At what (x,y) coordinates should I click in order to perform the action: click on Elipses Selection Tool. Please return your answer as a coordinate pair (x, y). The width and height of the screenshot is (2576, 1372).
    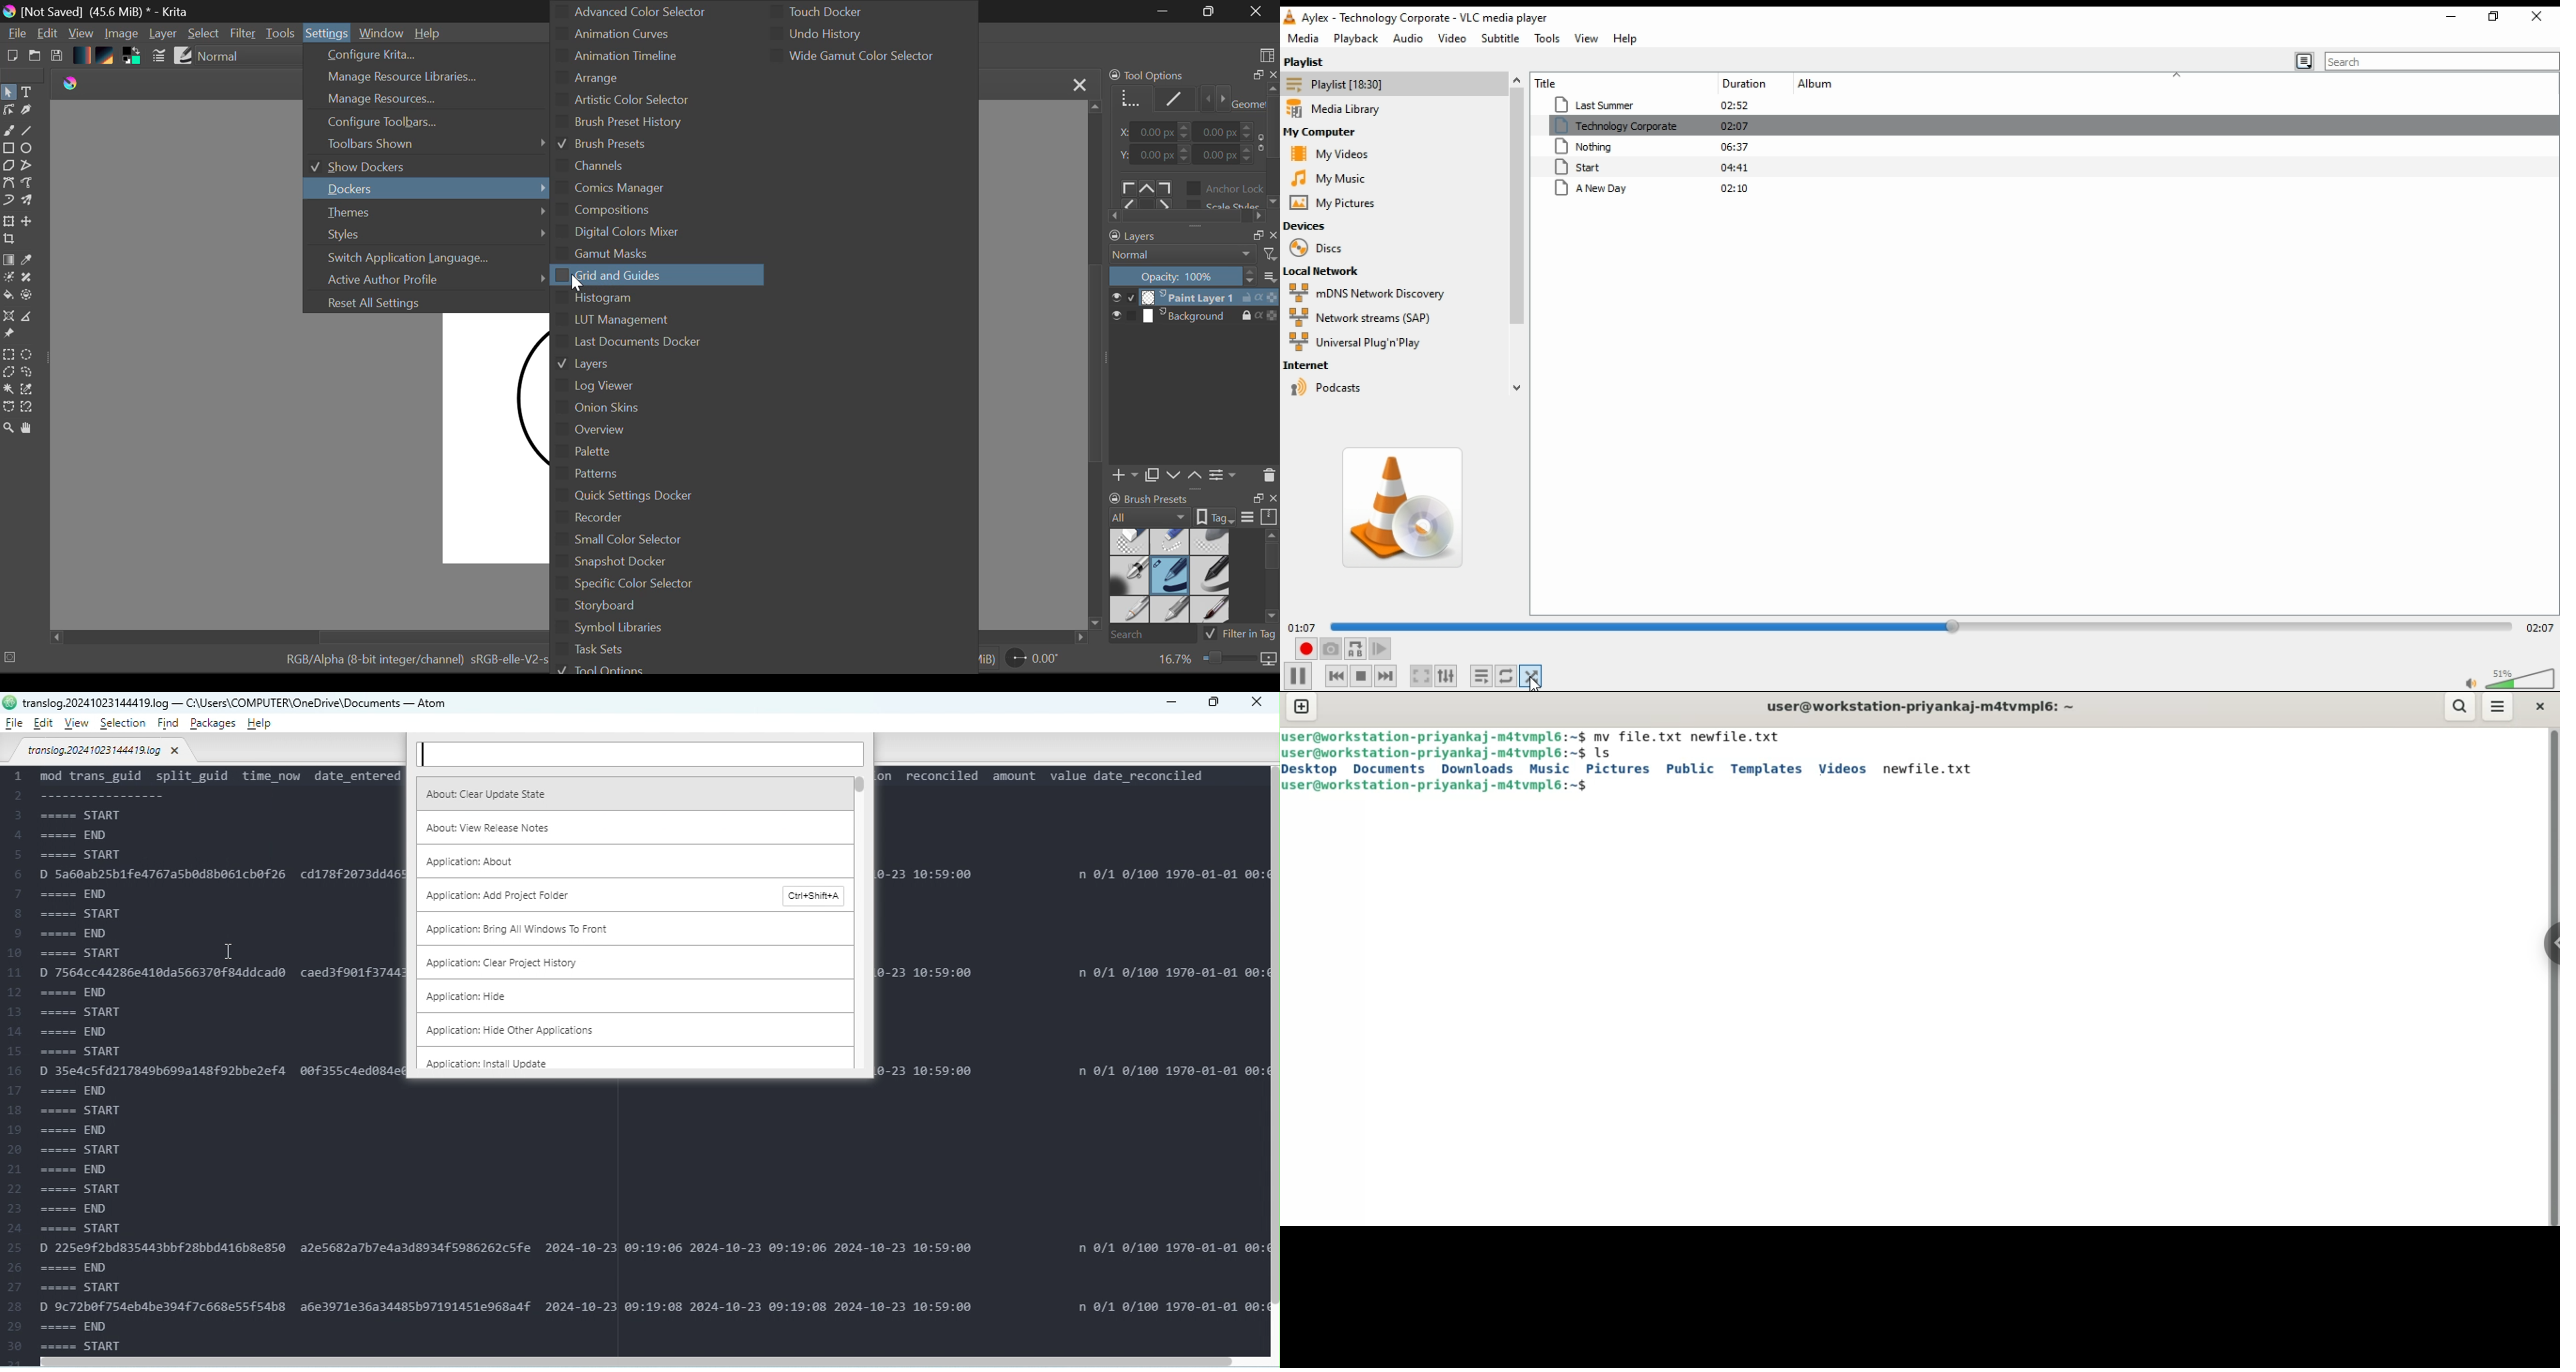
    Looking at the image, I should click on (29, 354).